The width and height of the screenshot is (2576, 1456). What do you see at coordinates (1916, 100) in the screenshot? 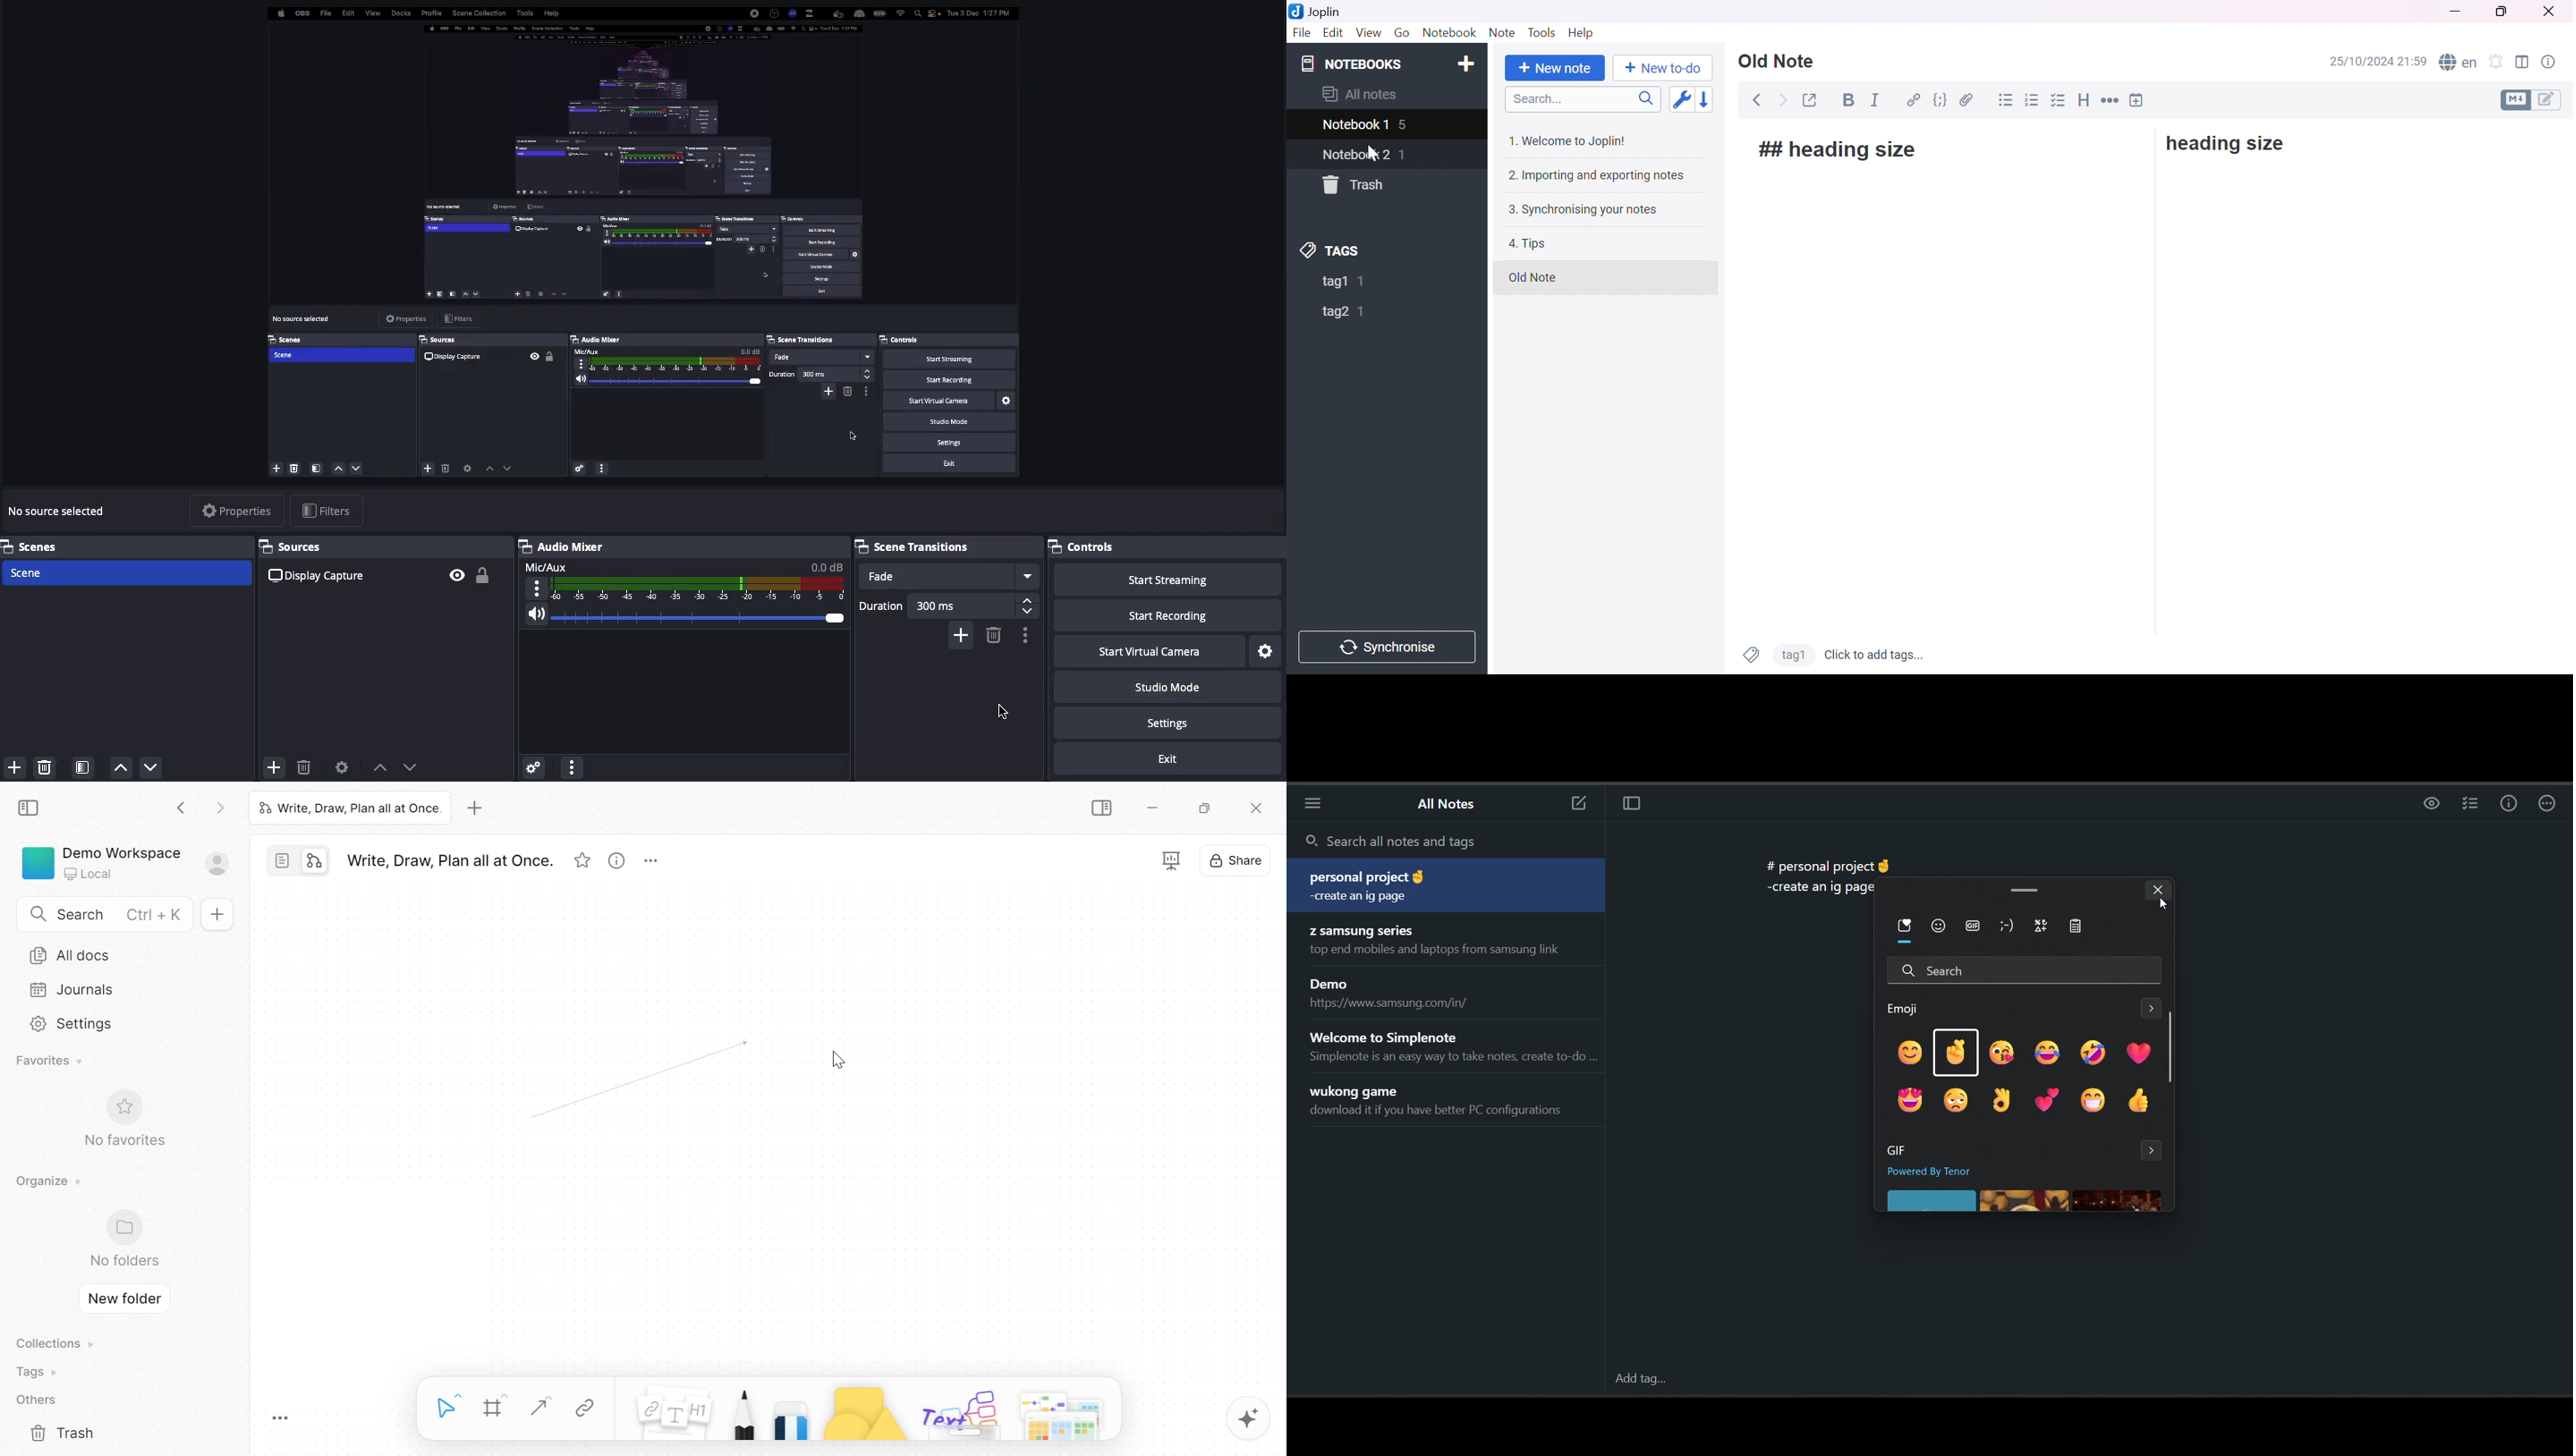
I see `Hyperlink` at bounding box center [1916, 100].